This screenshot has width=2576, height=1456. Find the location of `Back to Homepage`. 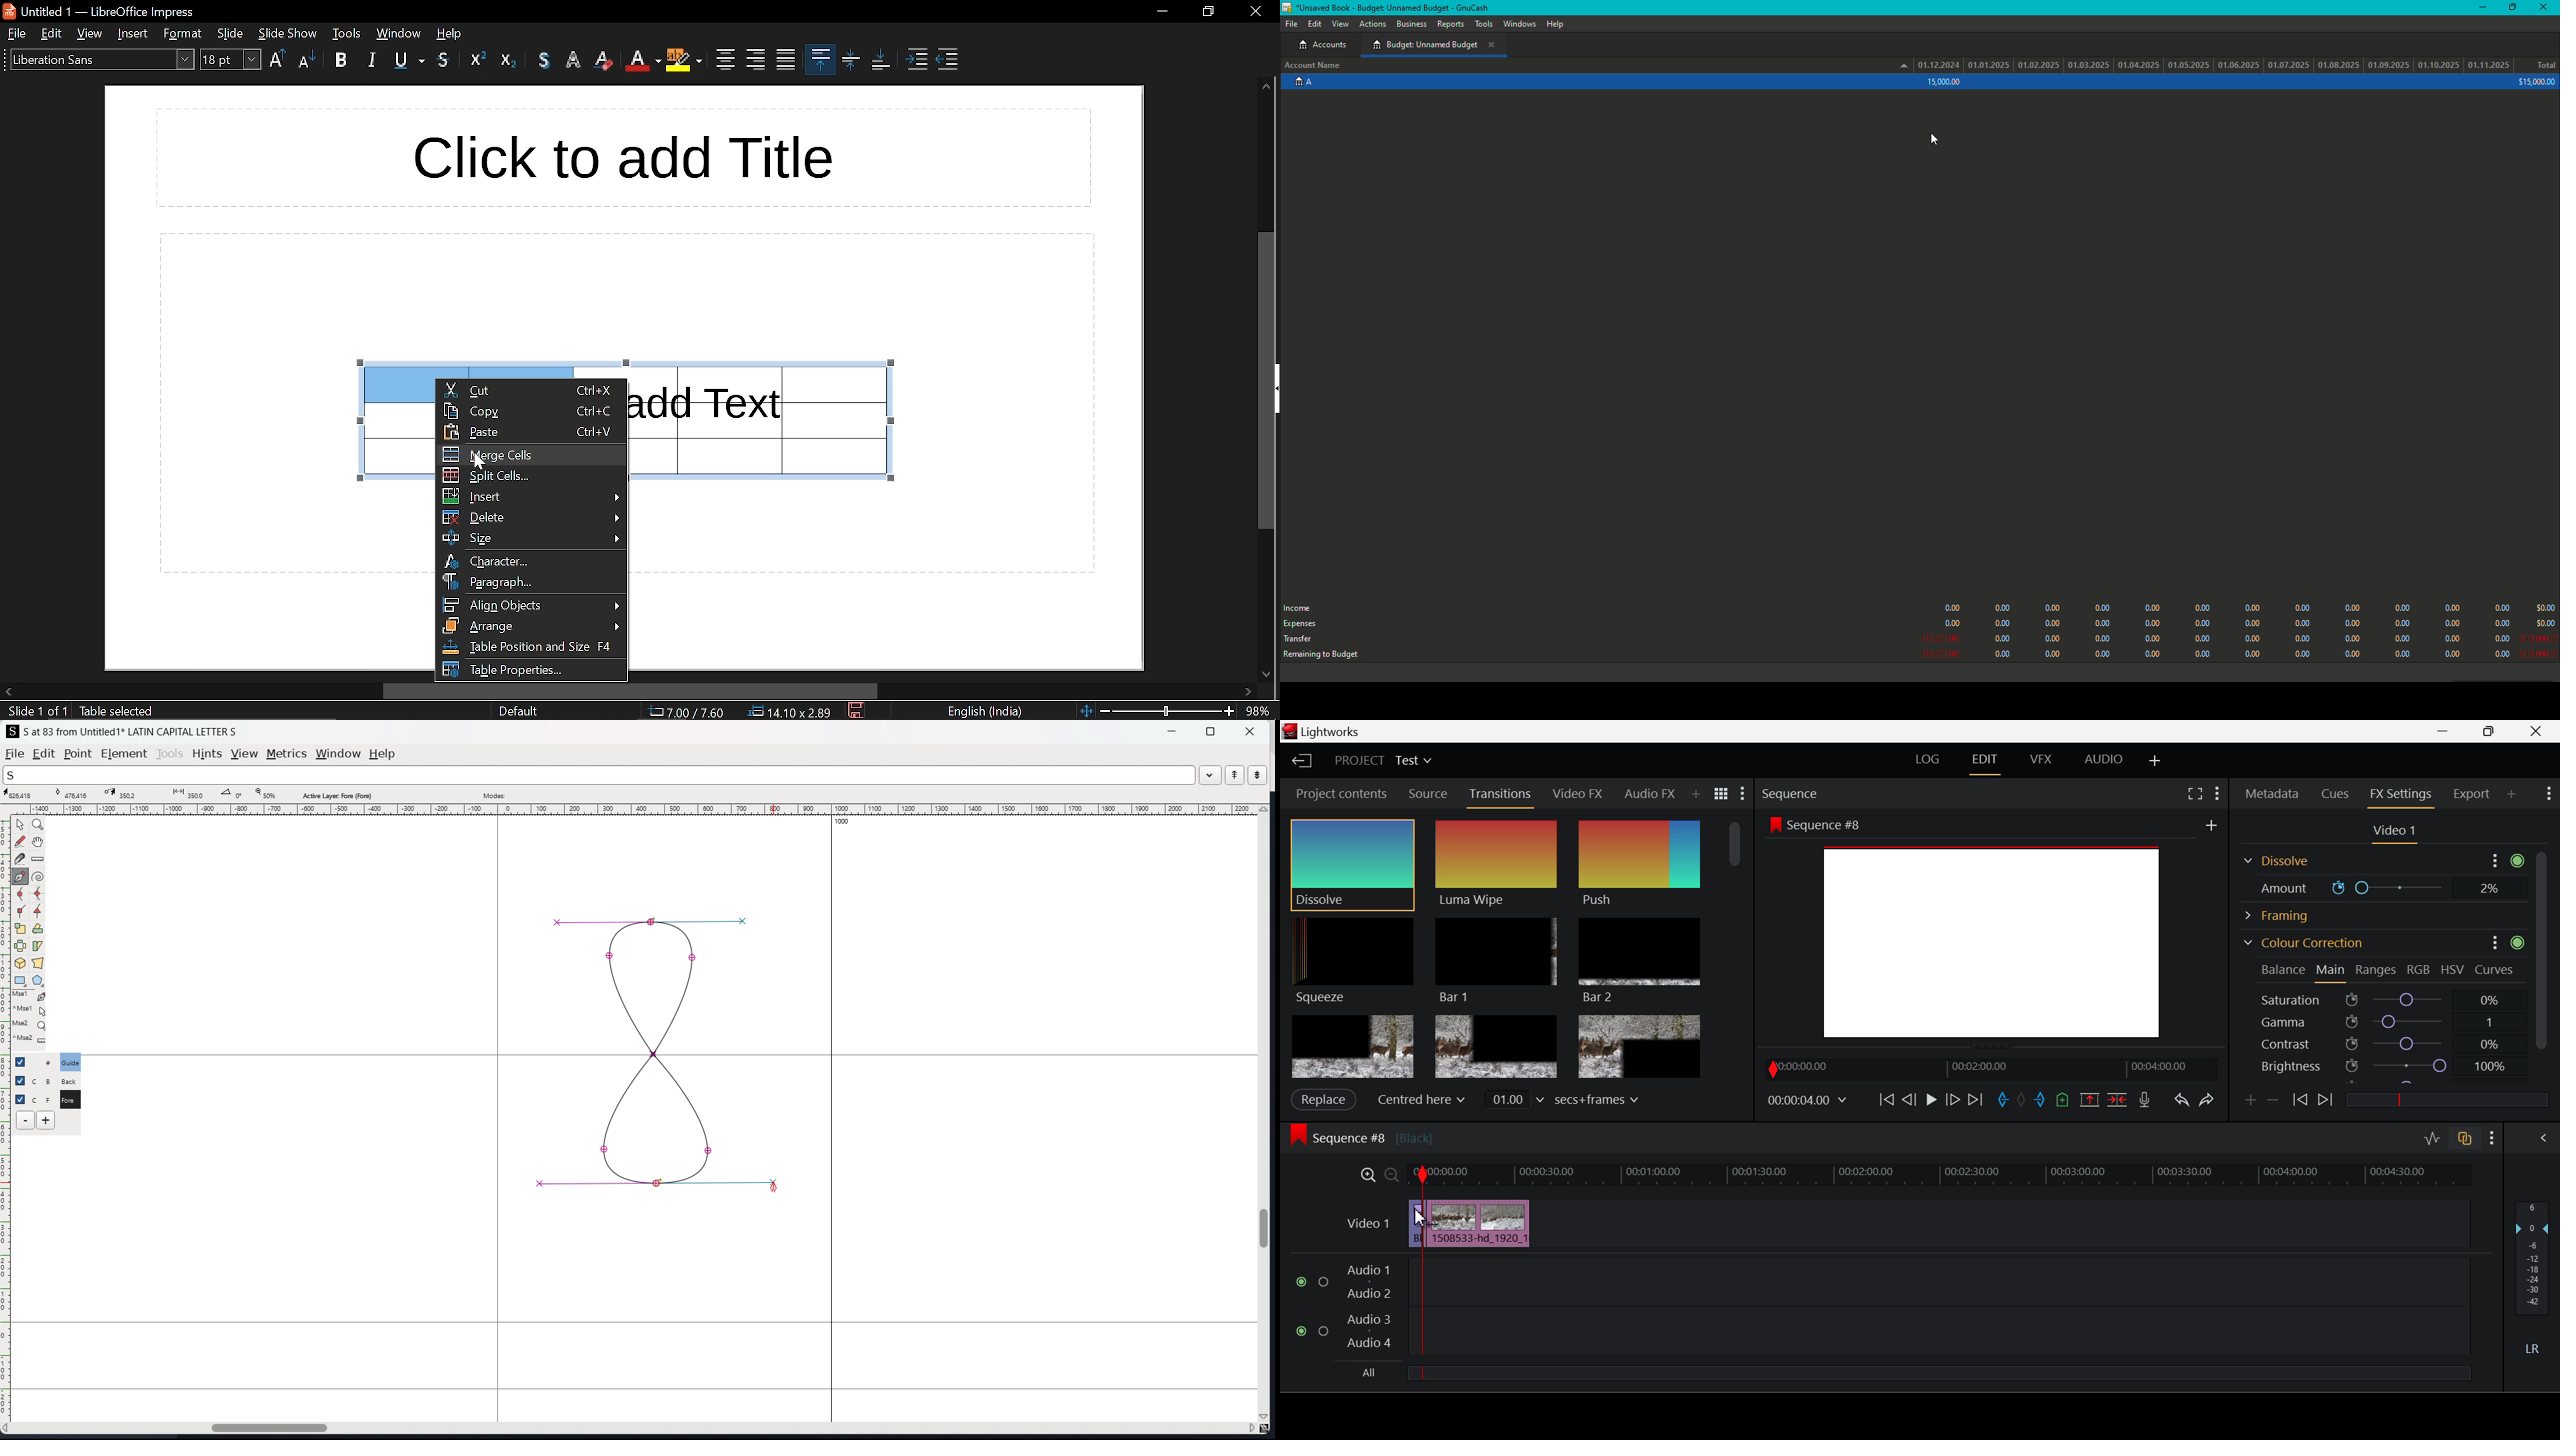

Back to Homepage is located at coordinates (1297, 761).